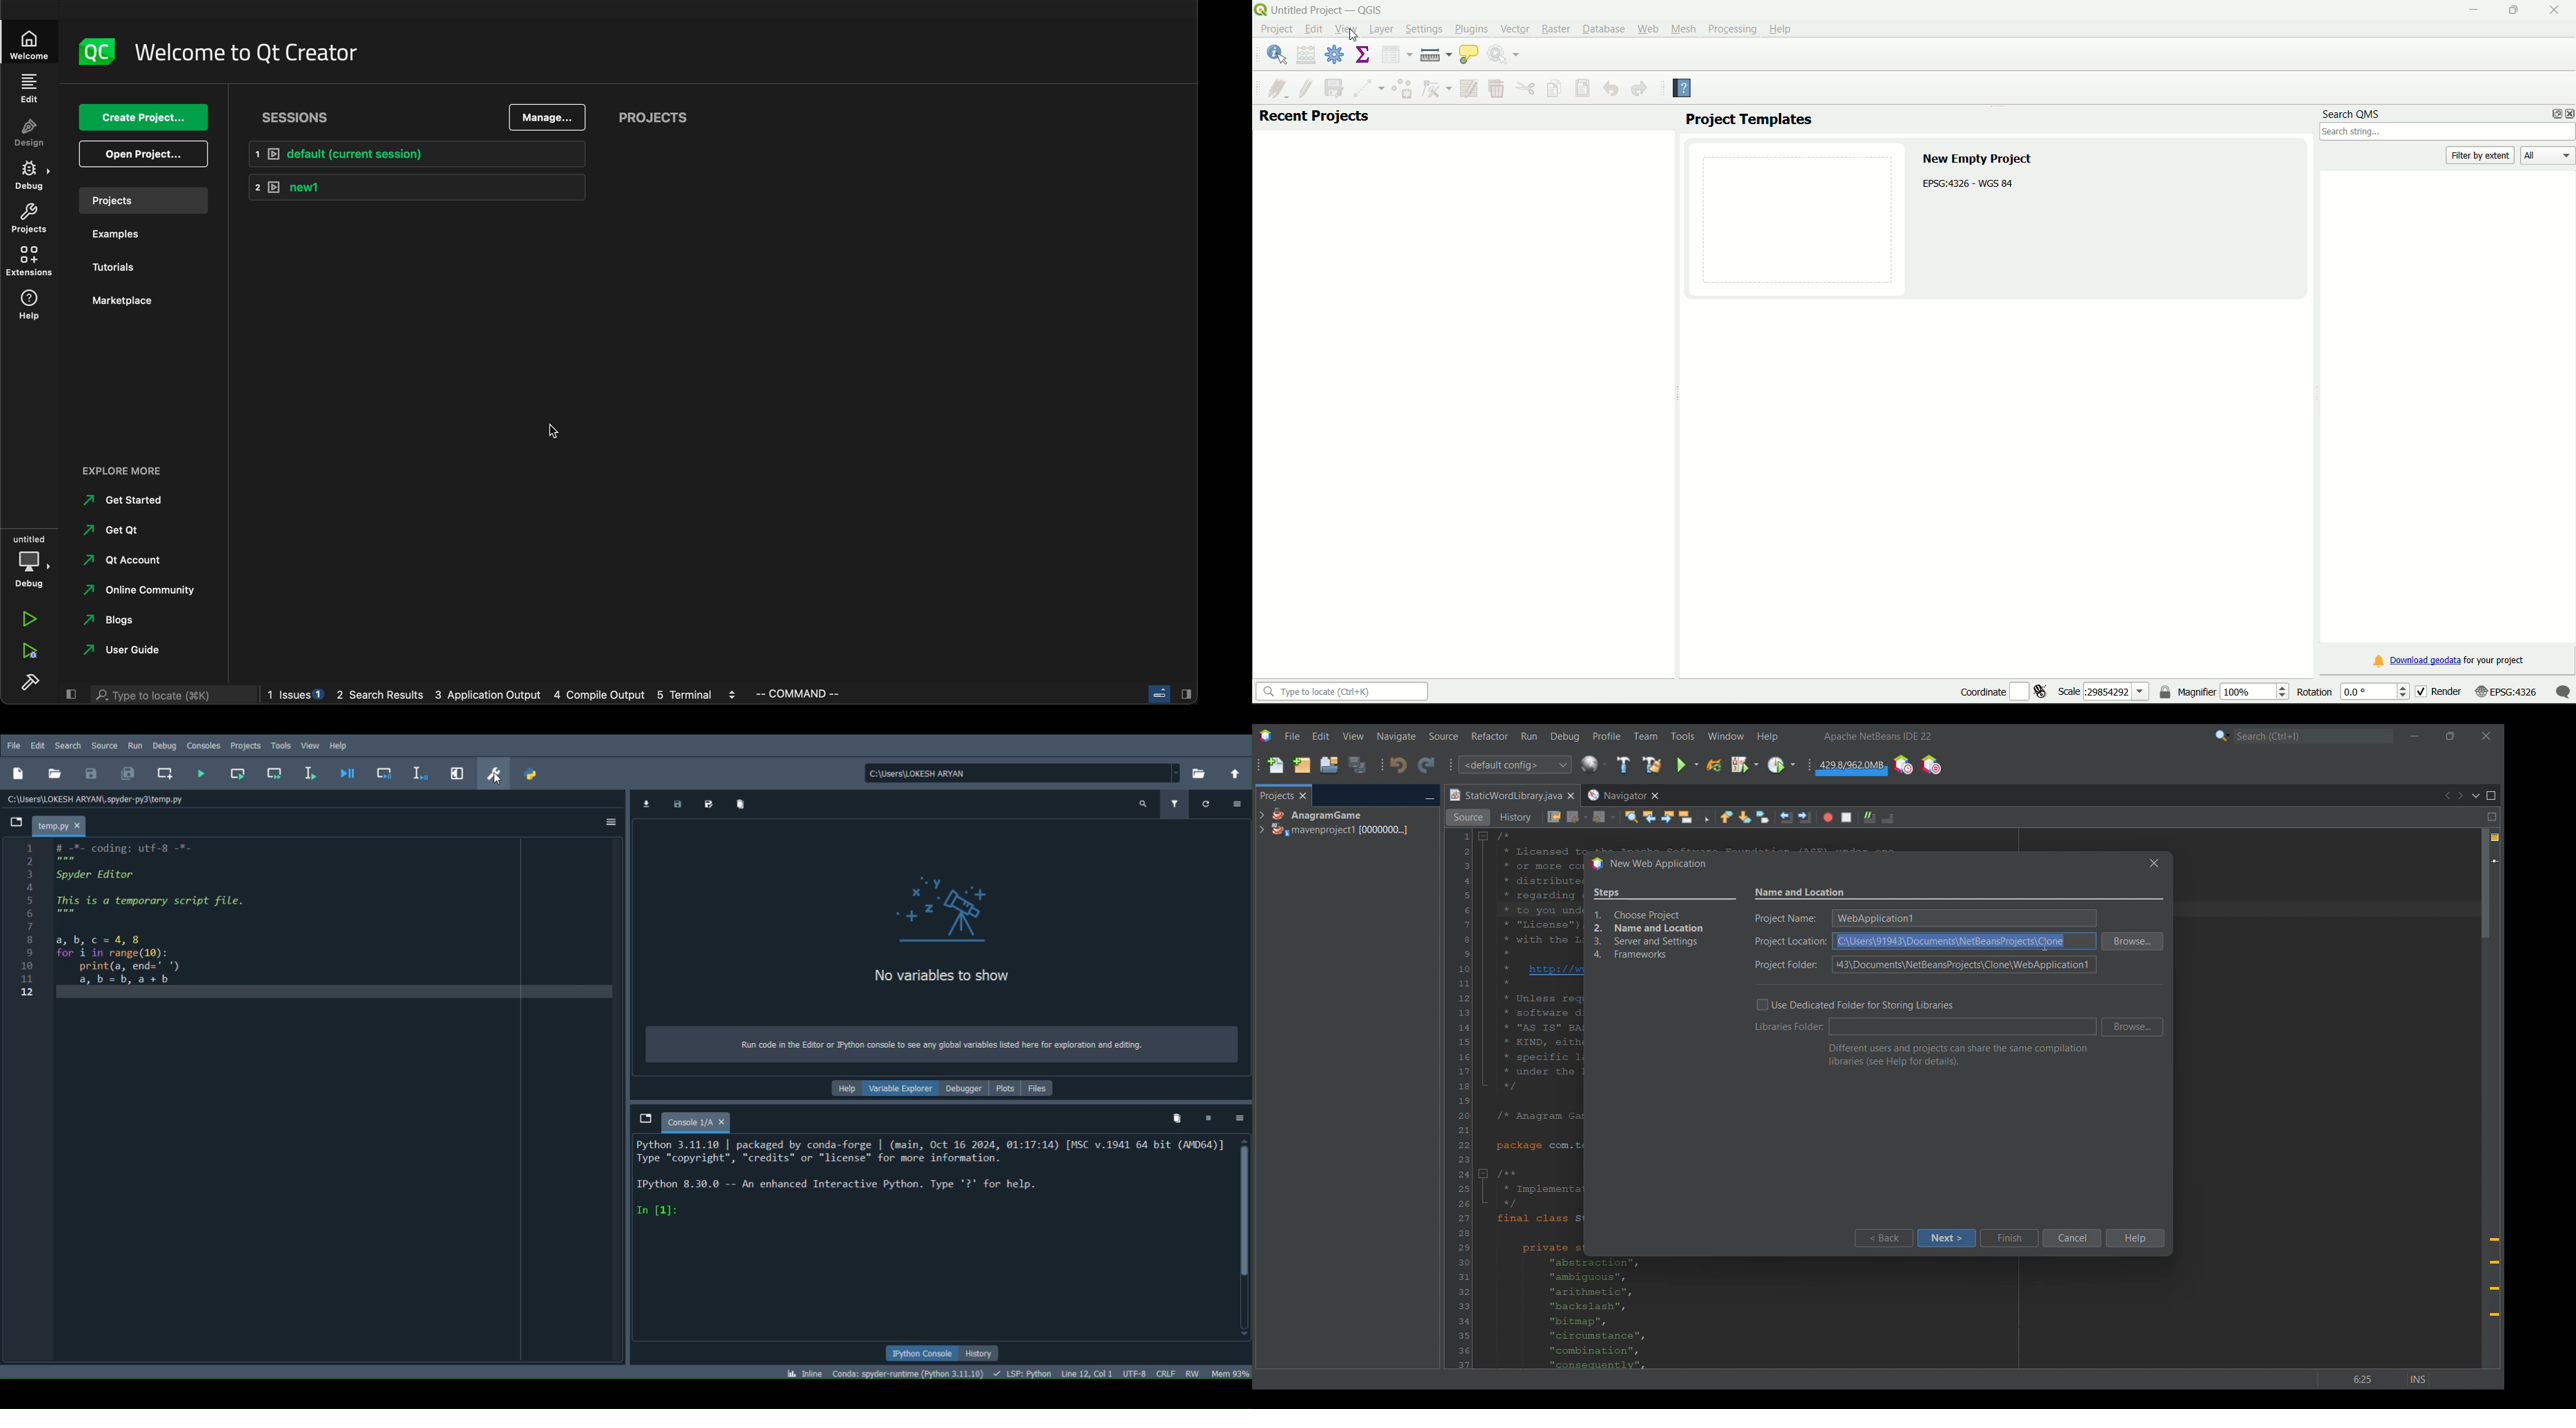 The width and height of the screenshot is (2576, 1428). Describe the element at coordinates (1731, 29) in the screenshot. I see `Processing` at that location.